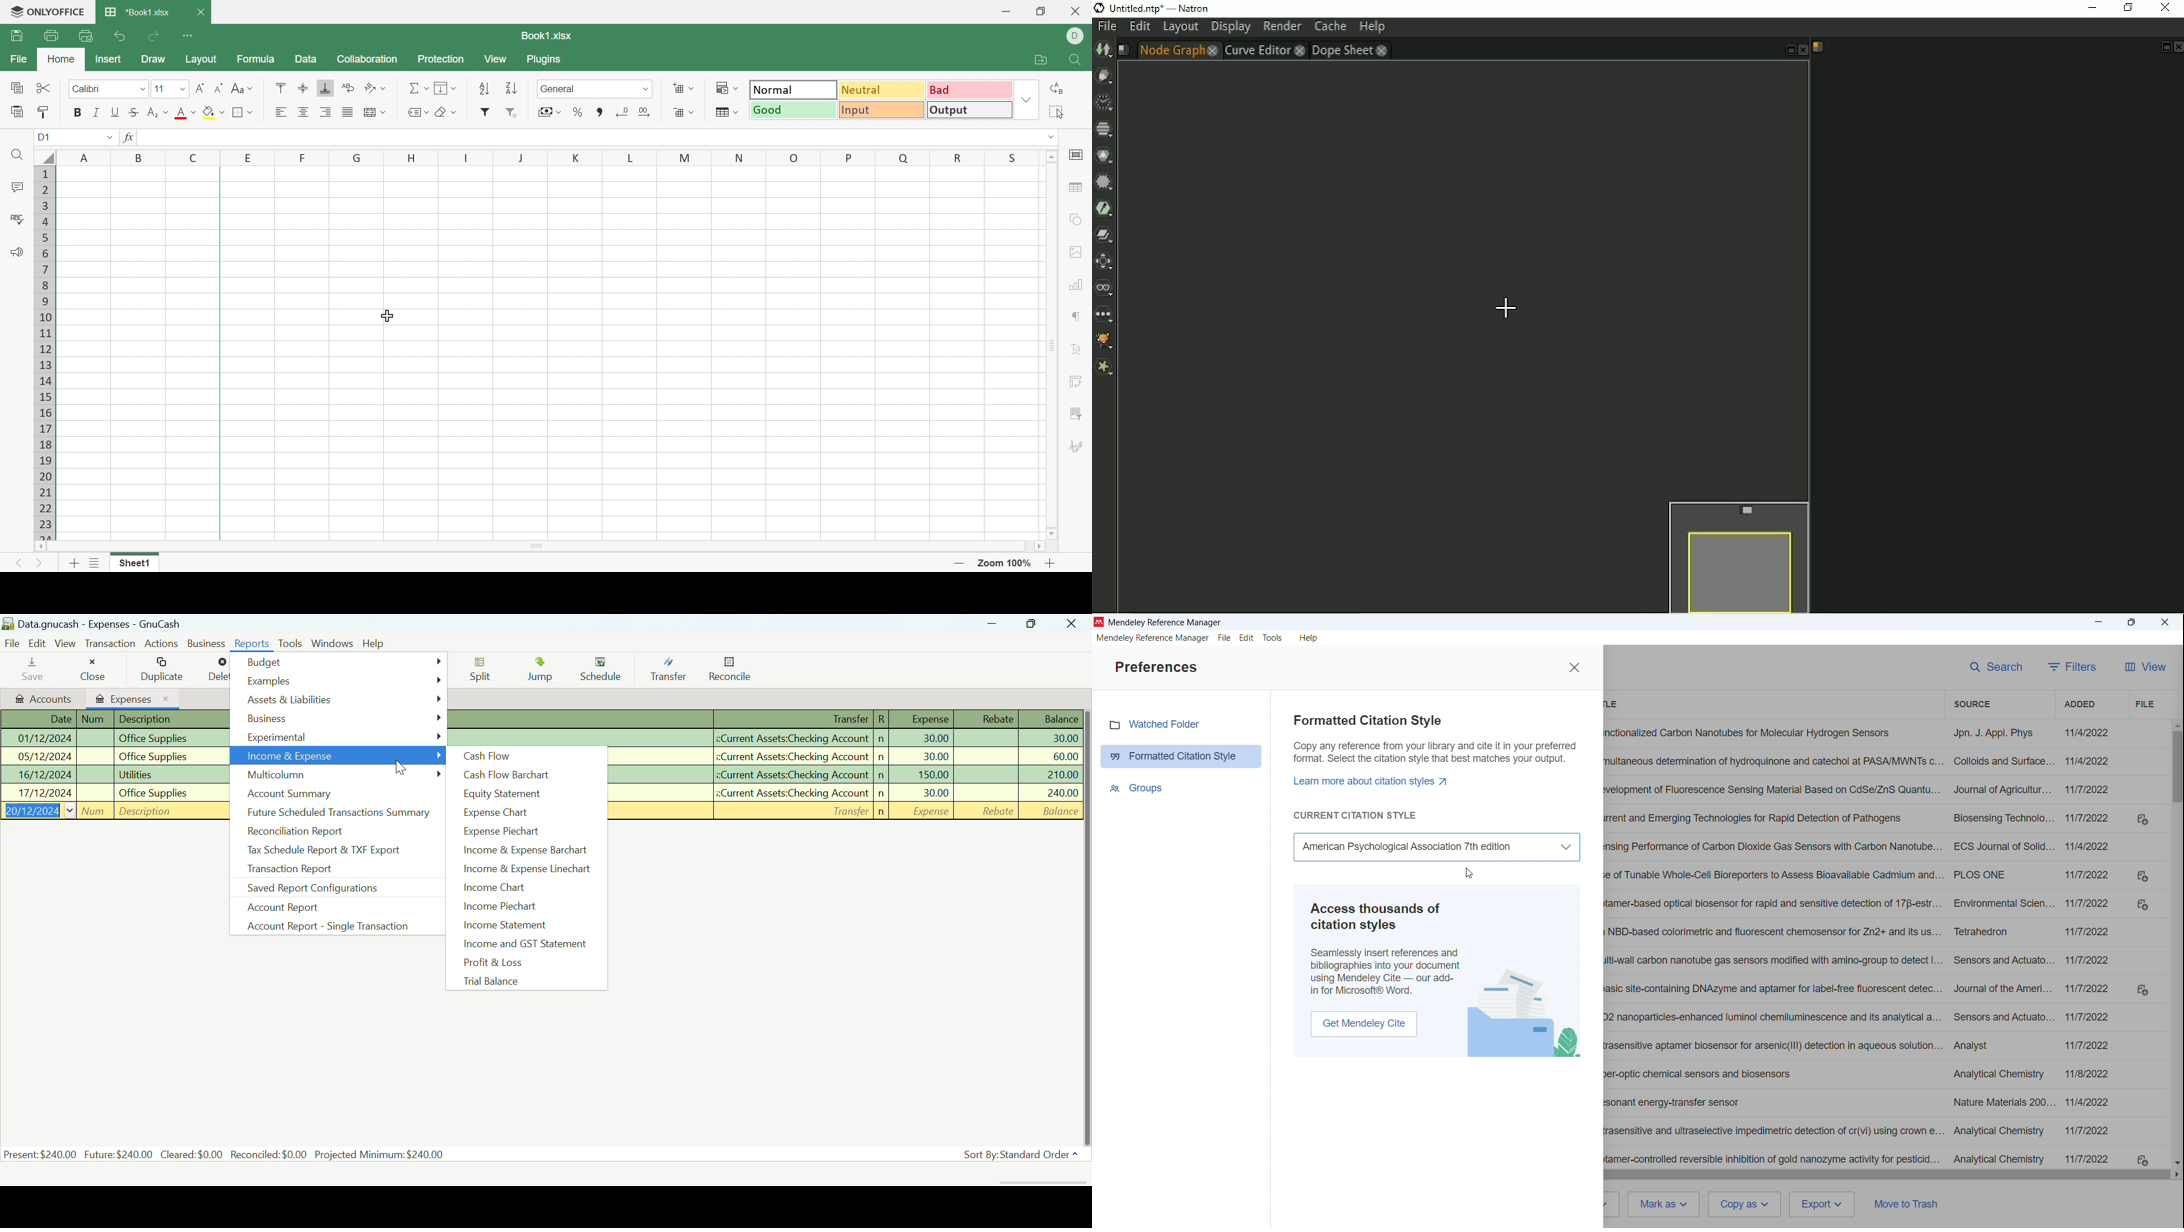 Image resolution: width=2184 pixels, height=1232 pixels. Describe the element at coordinates (53, 35) in the screenshot. I see `Print` at that location.